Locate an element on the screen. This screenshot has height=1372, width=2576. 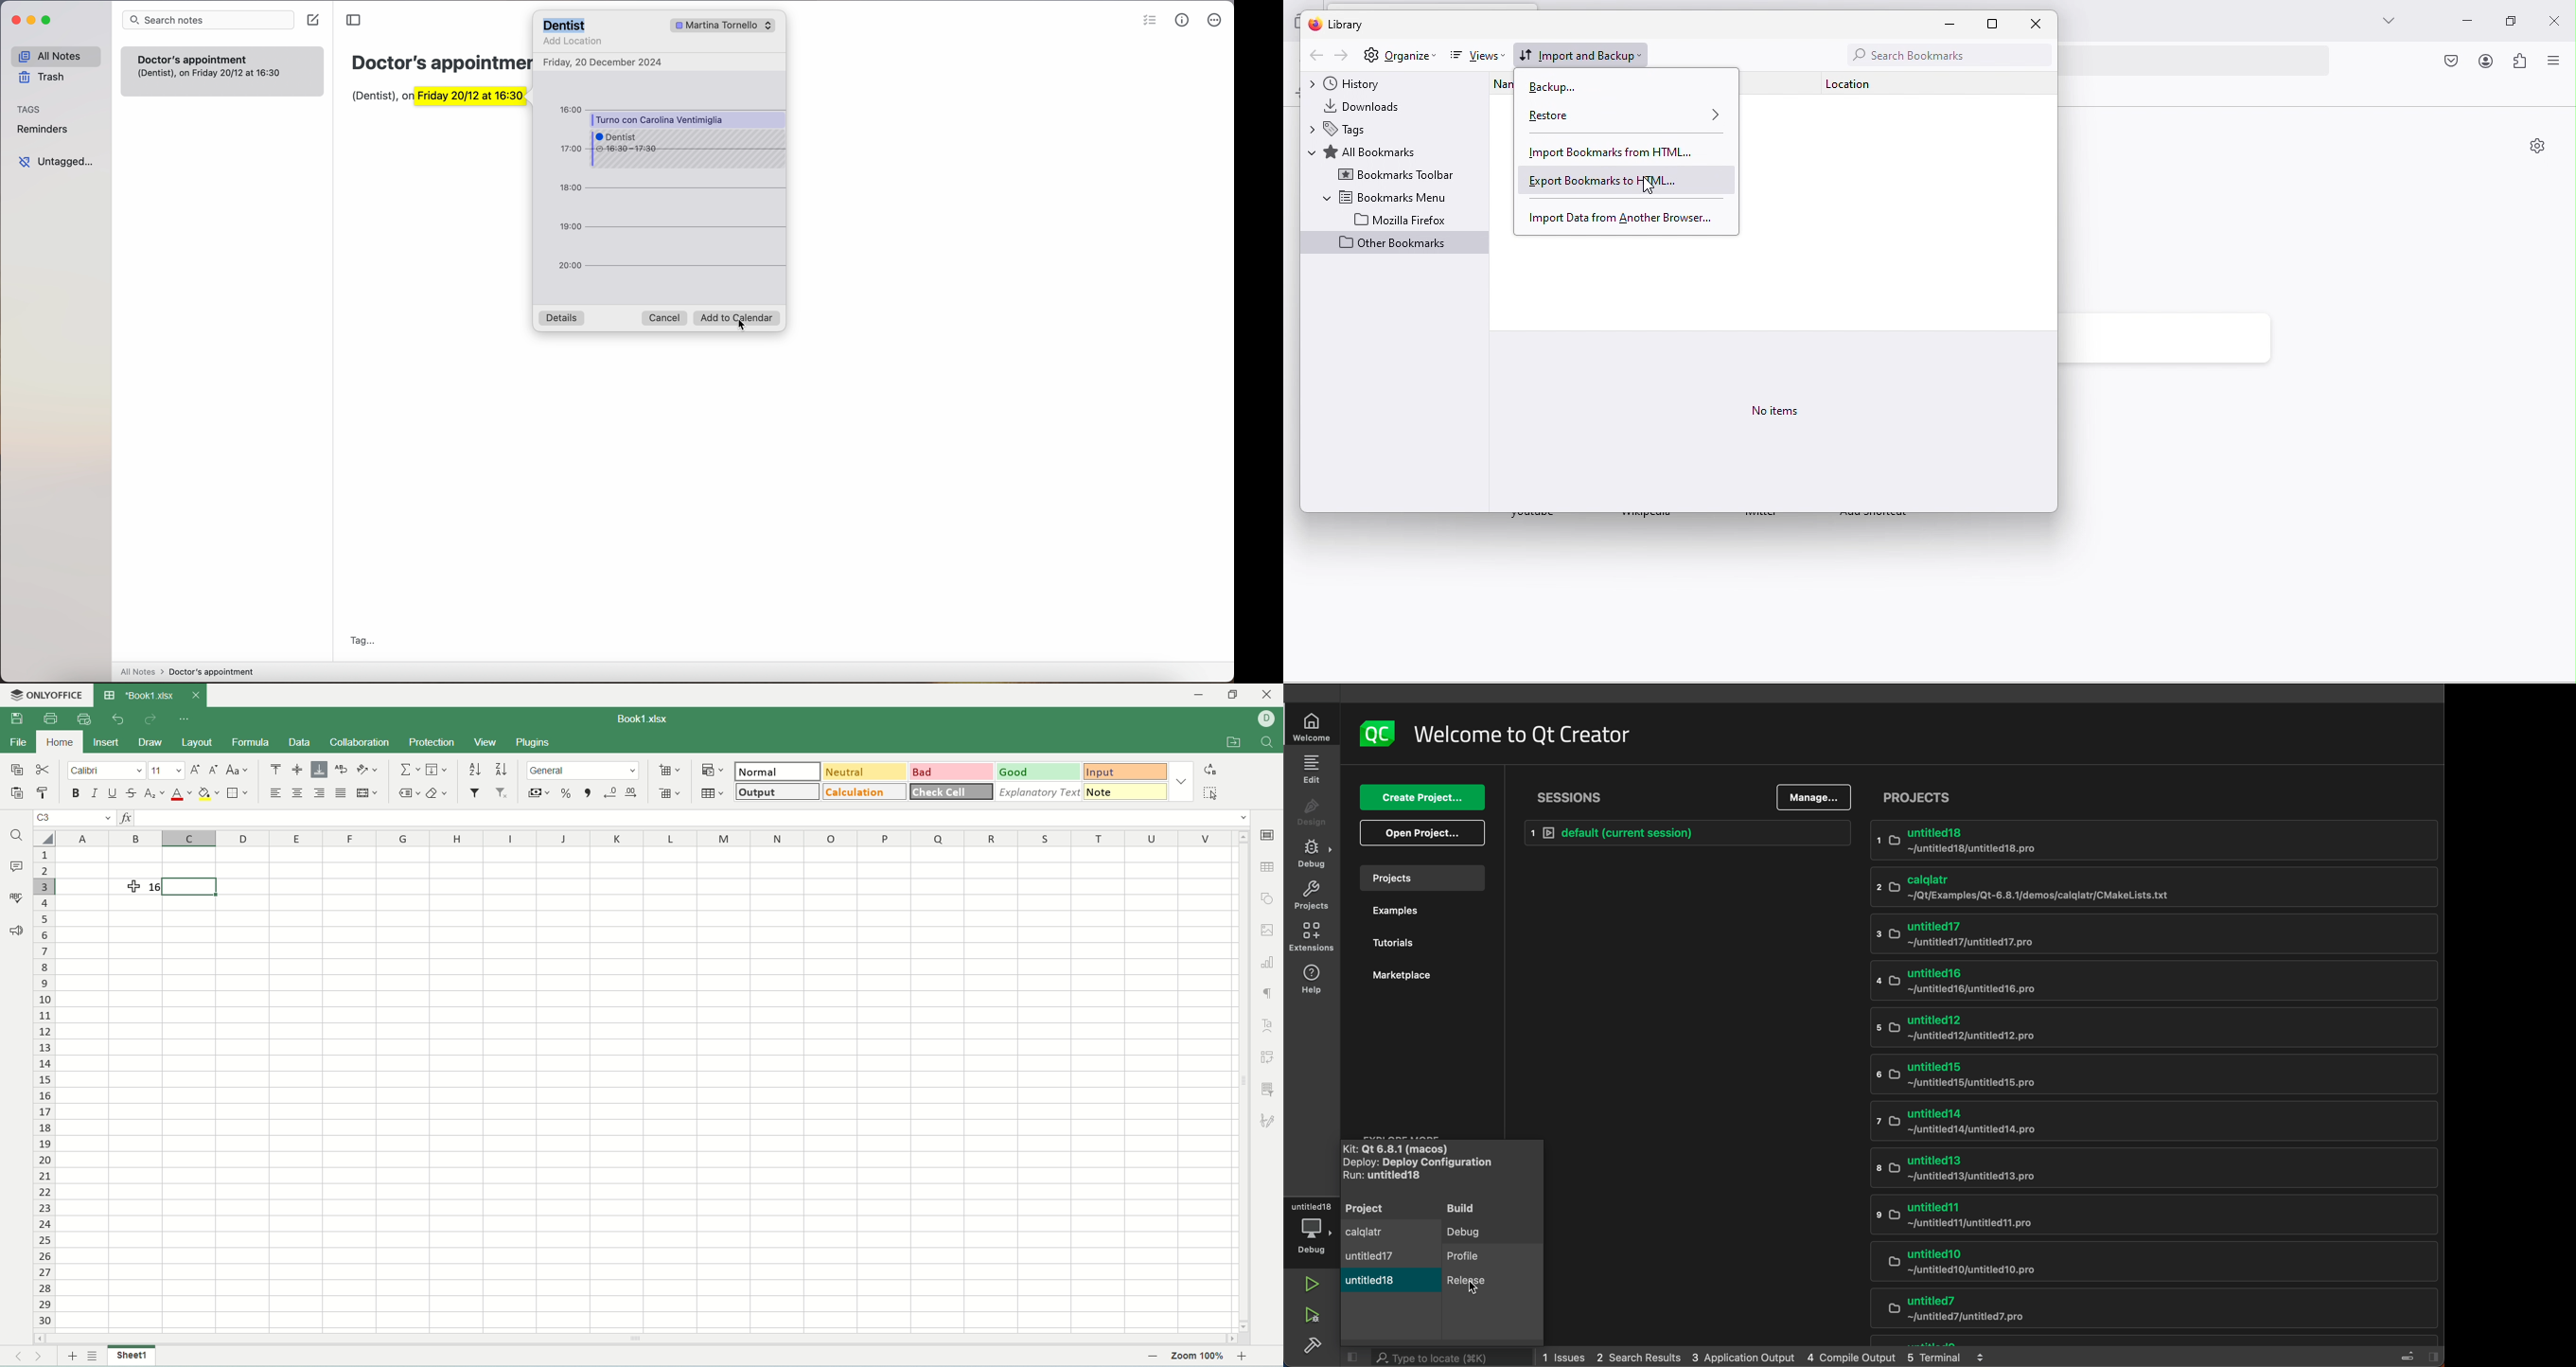
font color is located at coordinates (182, 794).